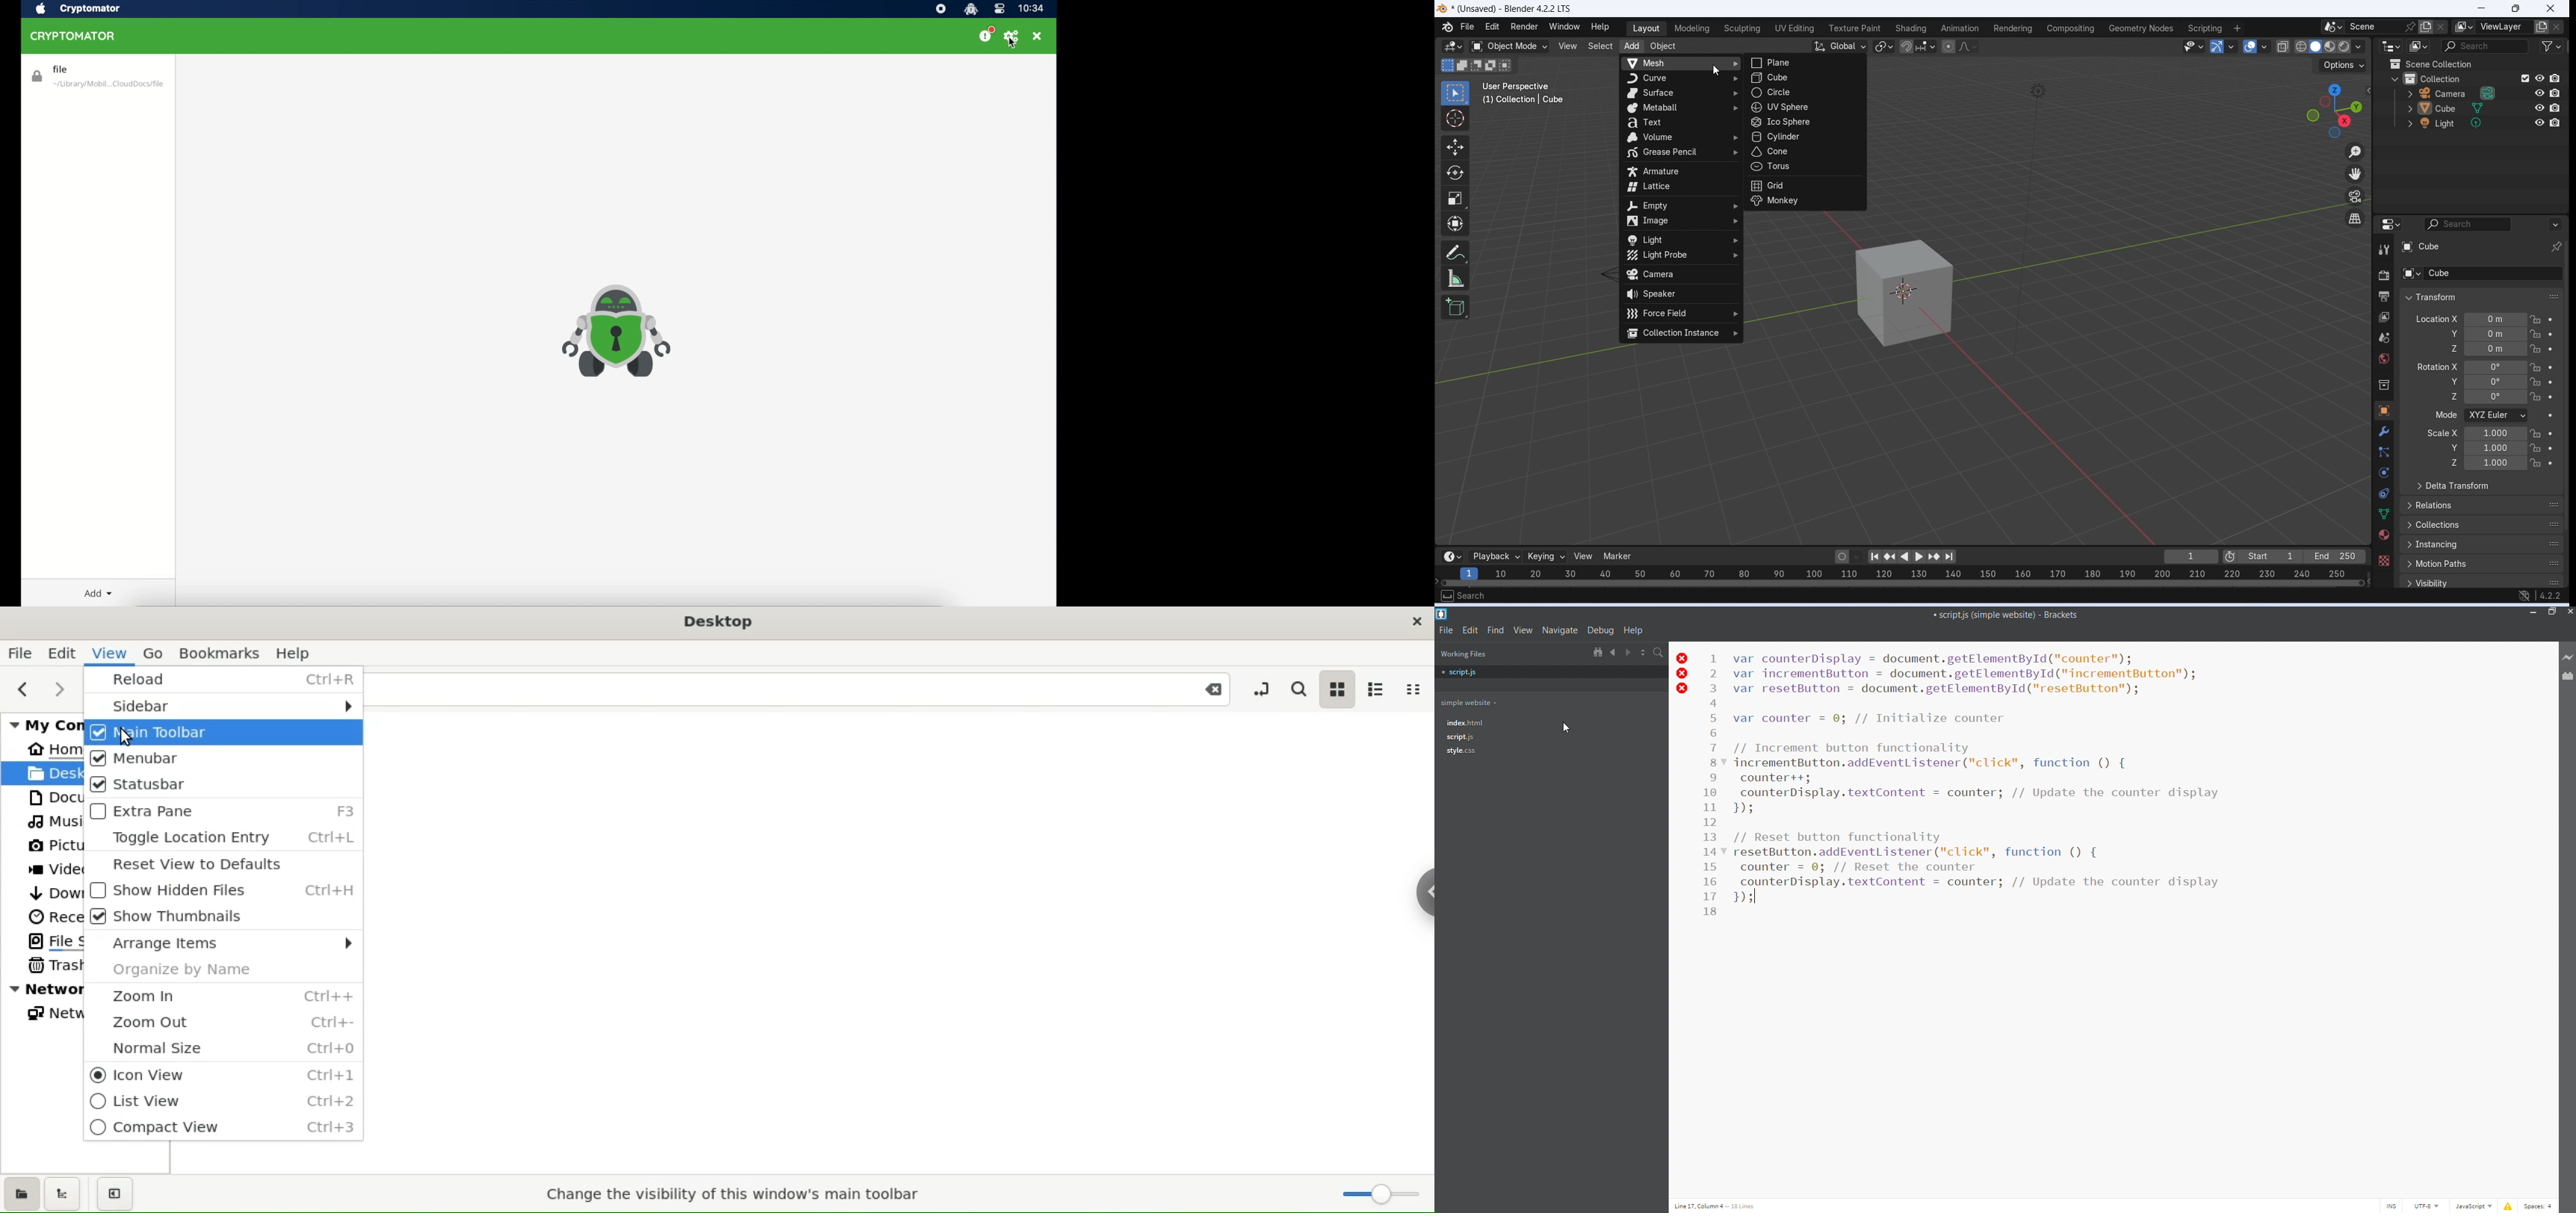 The width and height of the screenshot is (2576, 1232). I want to click on file, so click(1445, 631).